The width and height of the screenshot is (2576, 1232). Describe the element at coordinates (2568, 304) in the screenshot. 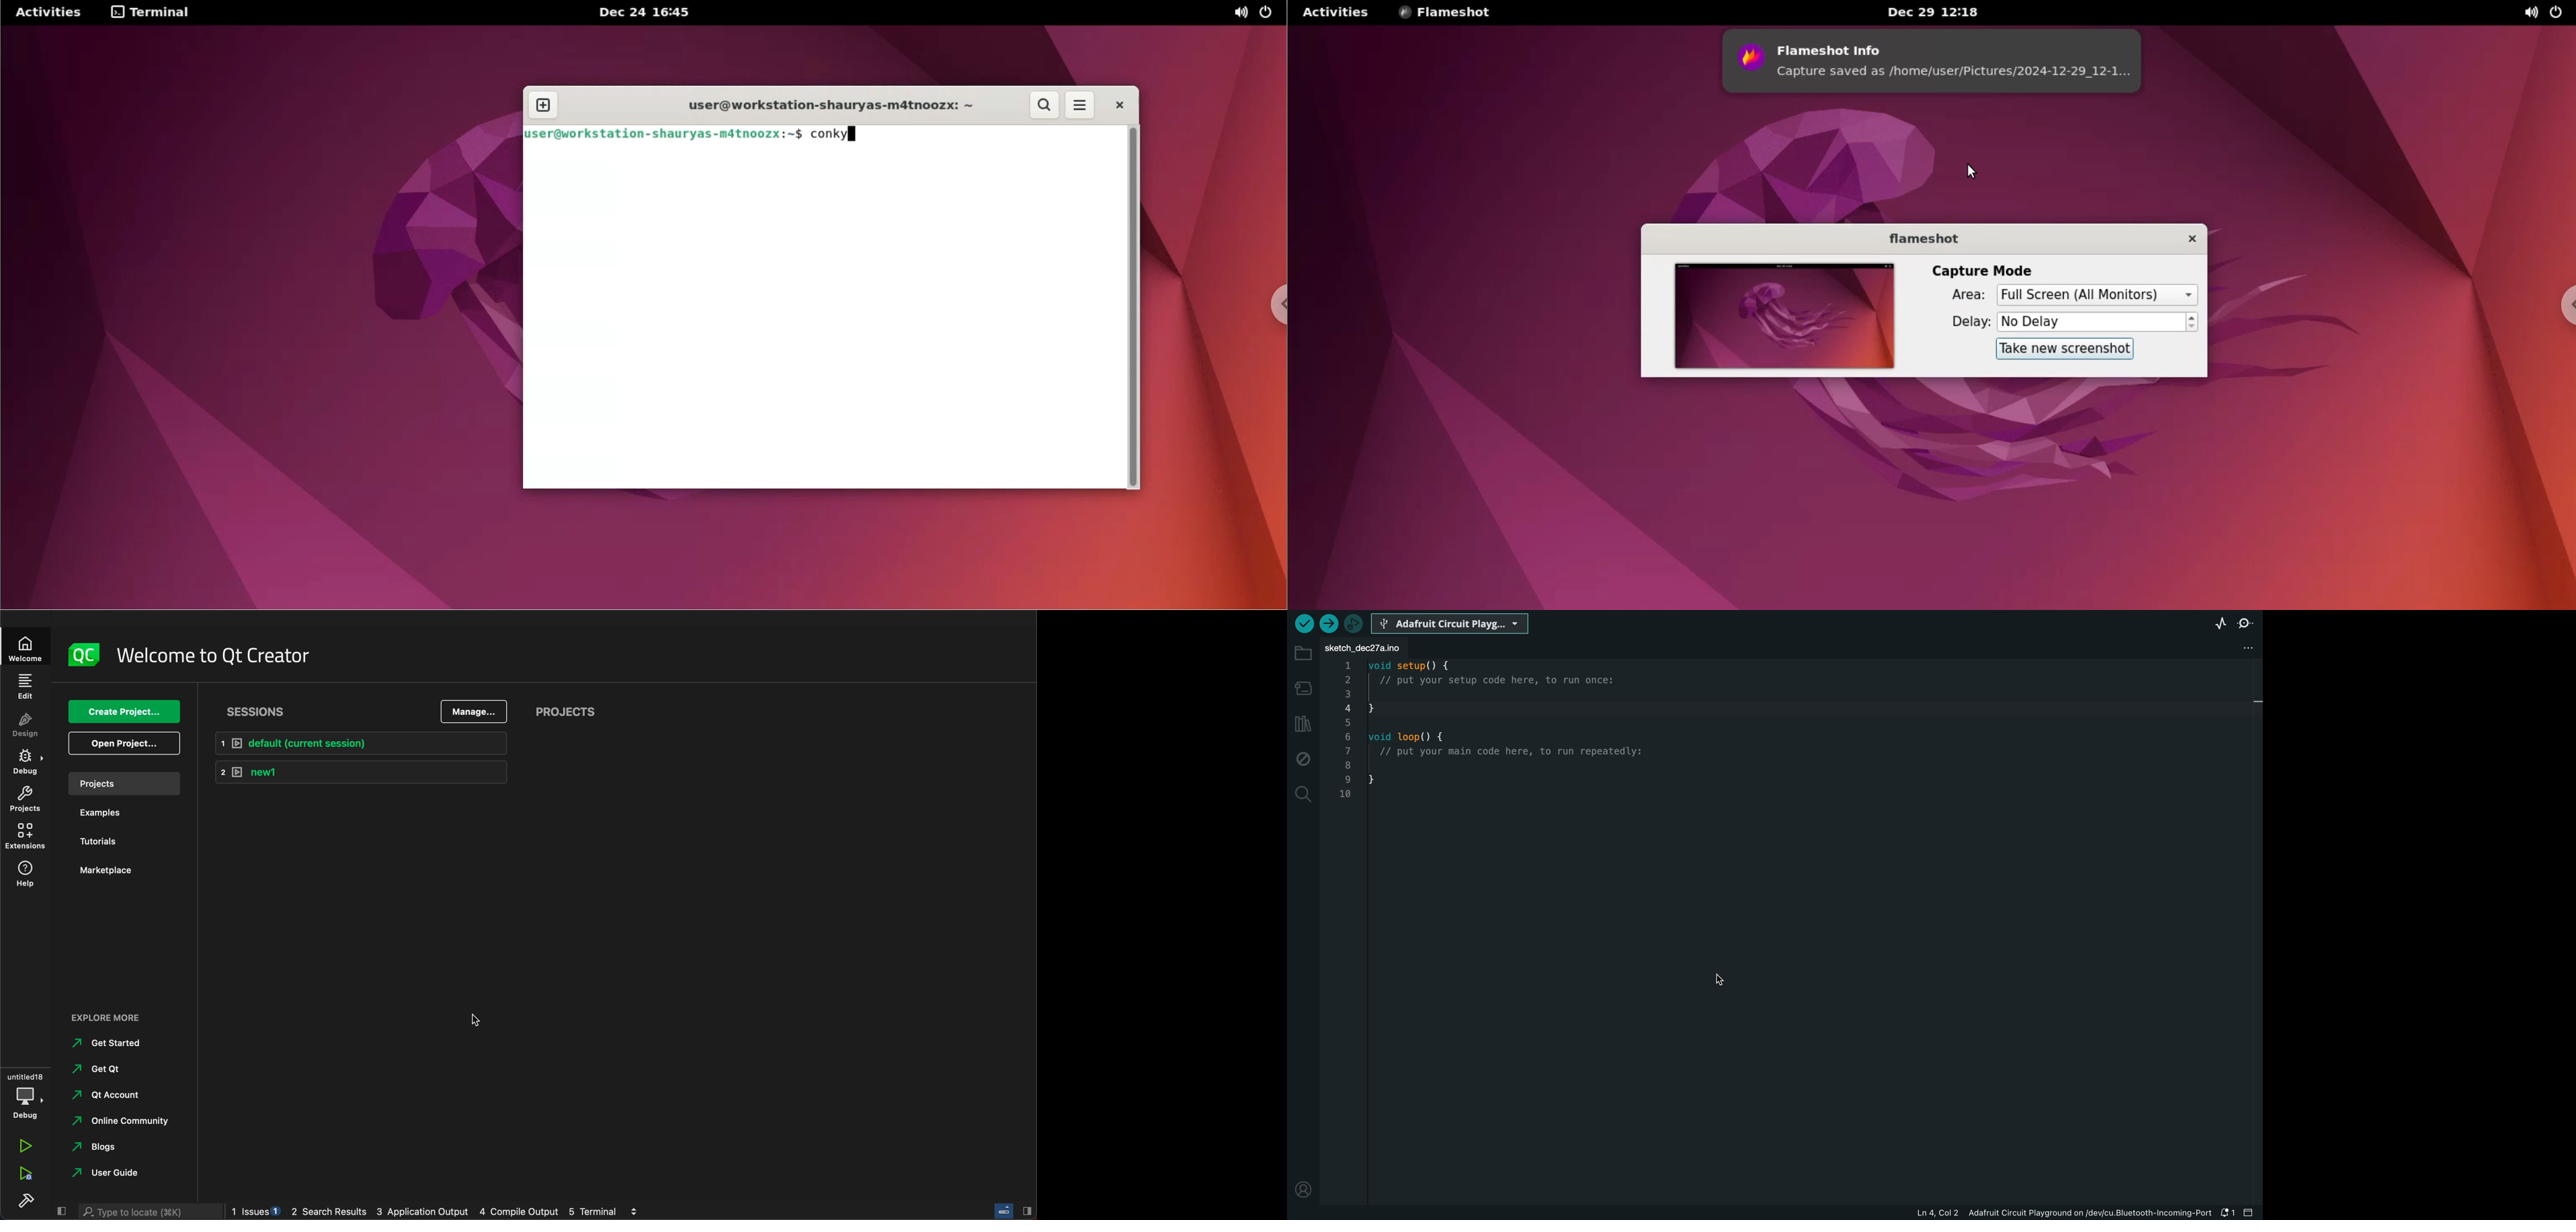

I see `chrome options` at that location.